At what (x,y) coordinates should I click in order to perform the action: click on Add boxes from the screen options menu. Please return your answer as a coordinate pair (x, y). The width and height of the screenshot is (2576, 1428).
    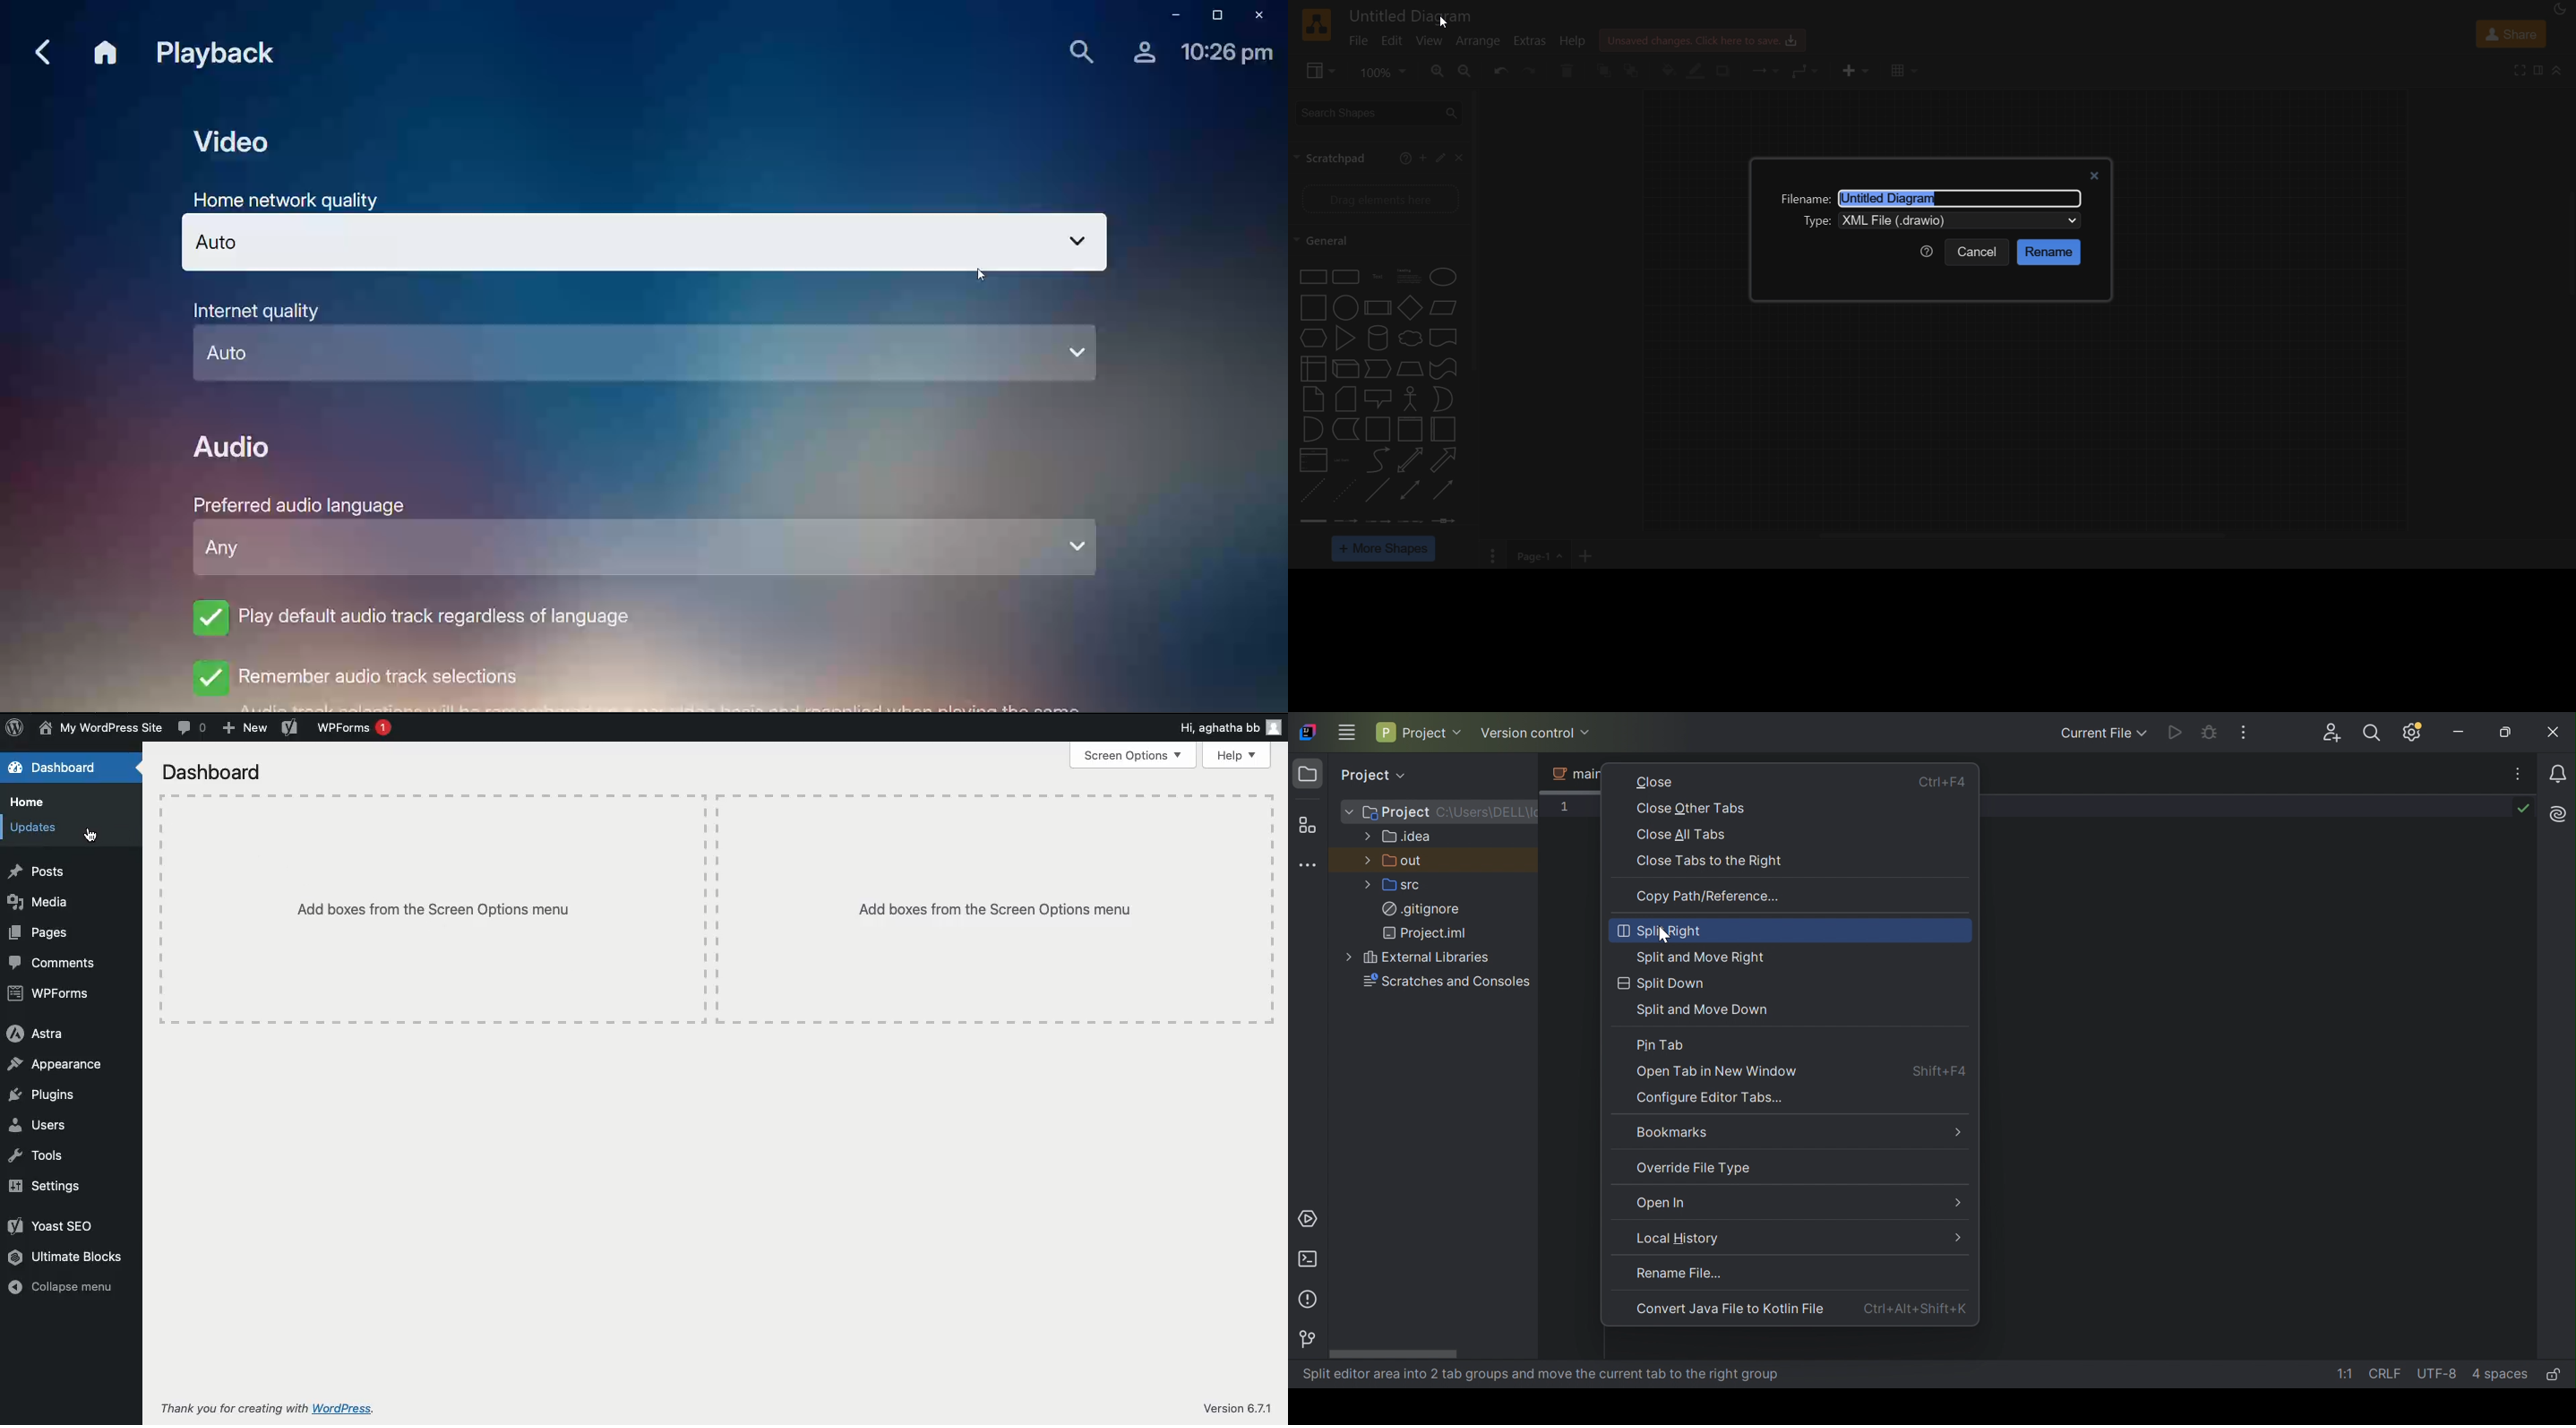
    Looking at the image, I should click on (429, 909).